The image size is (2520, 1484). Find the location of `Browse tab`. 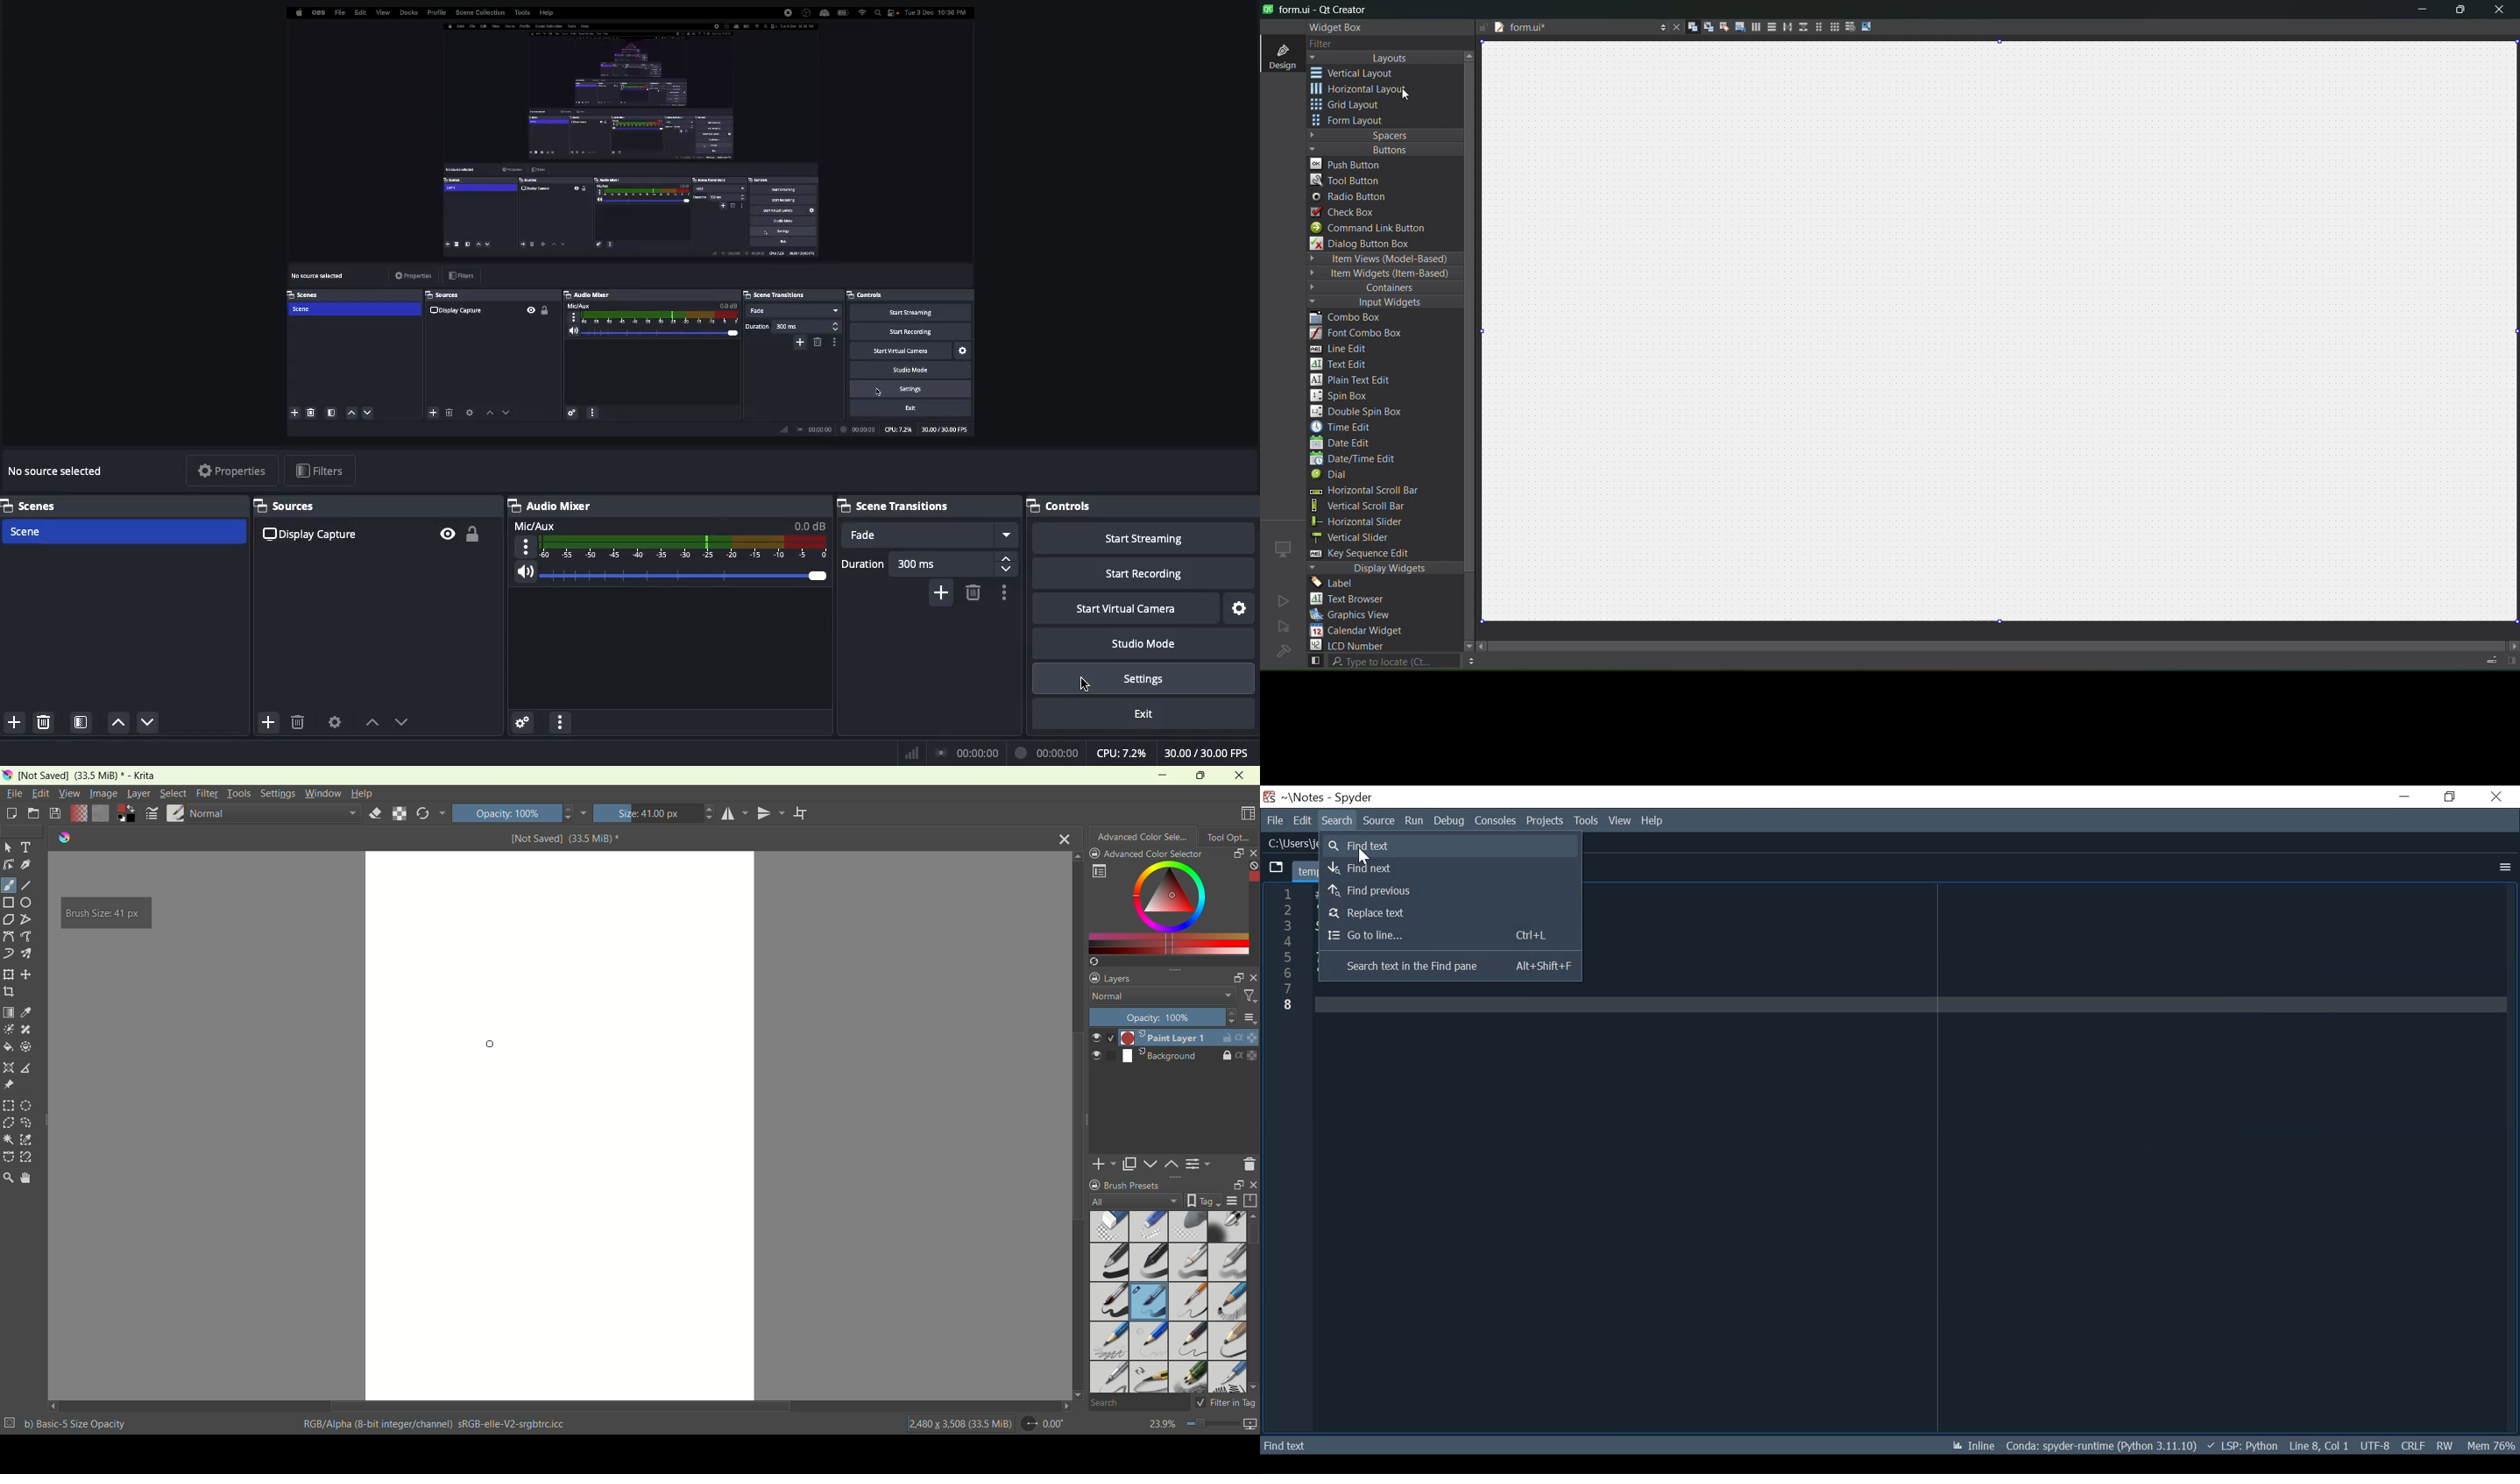

Browse tab is located at coordinates (1273, 868).